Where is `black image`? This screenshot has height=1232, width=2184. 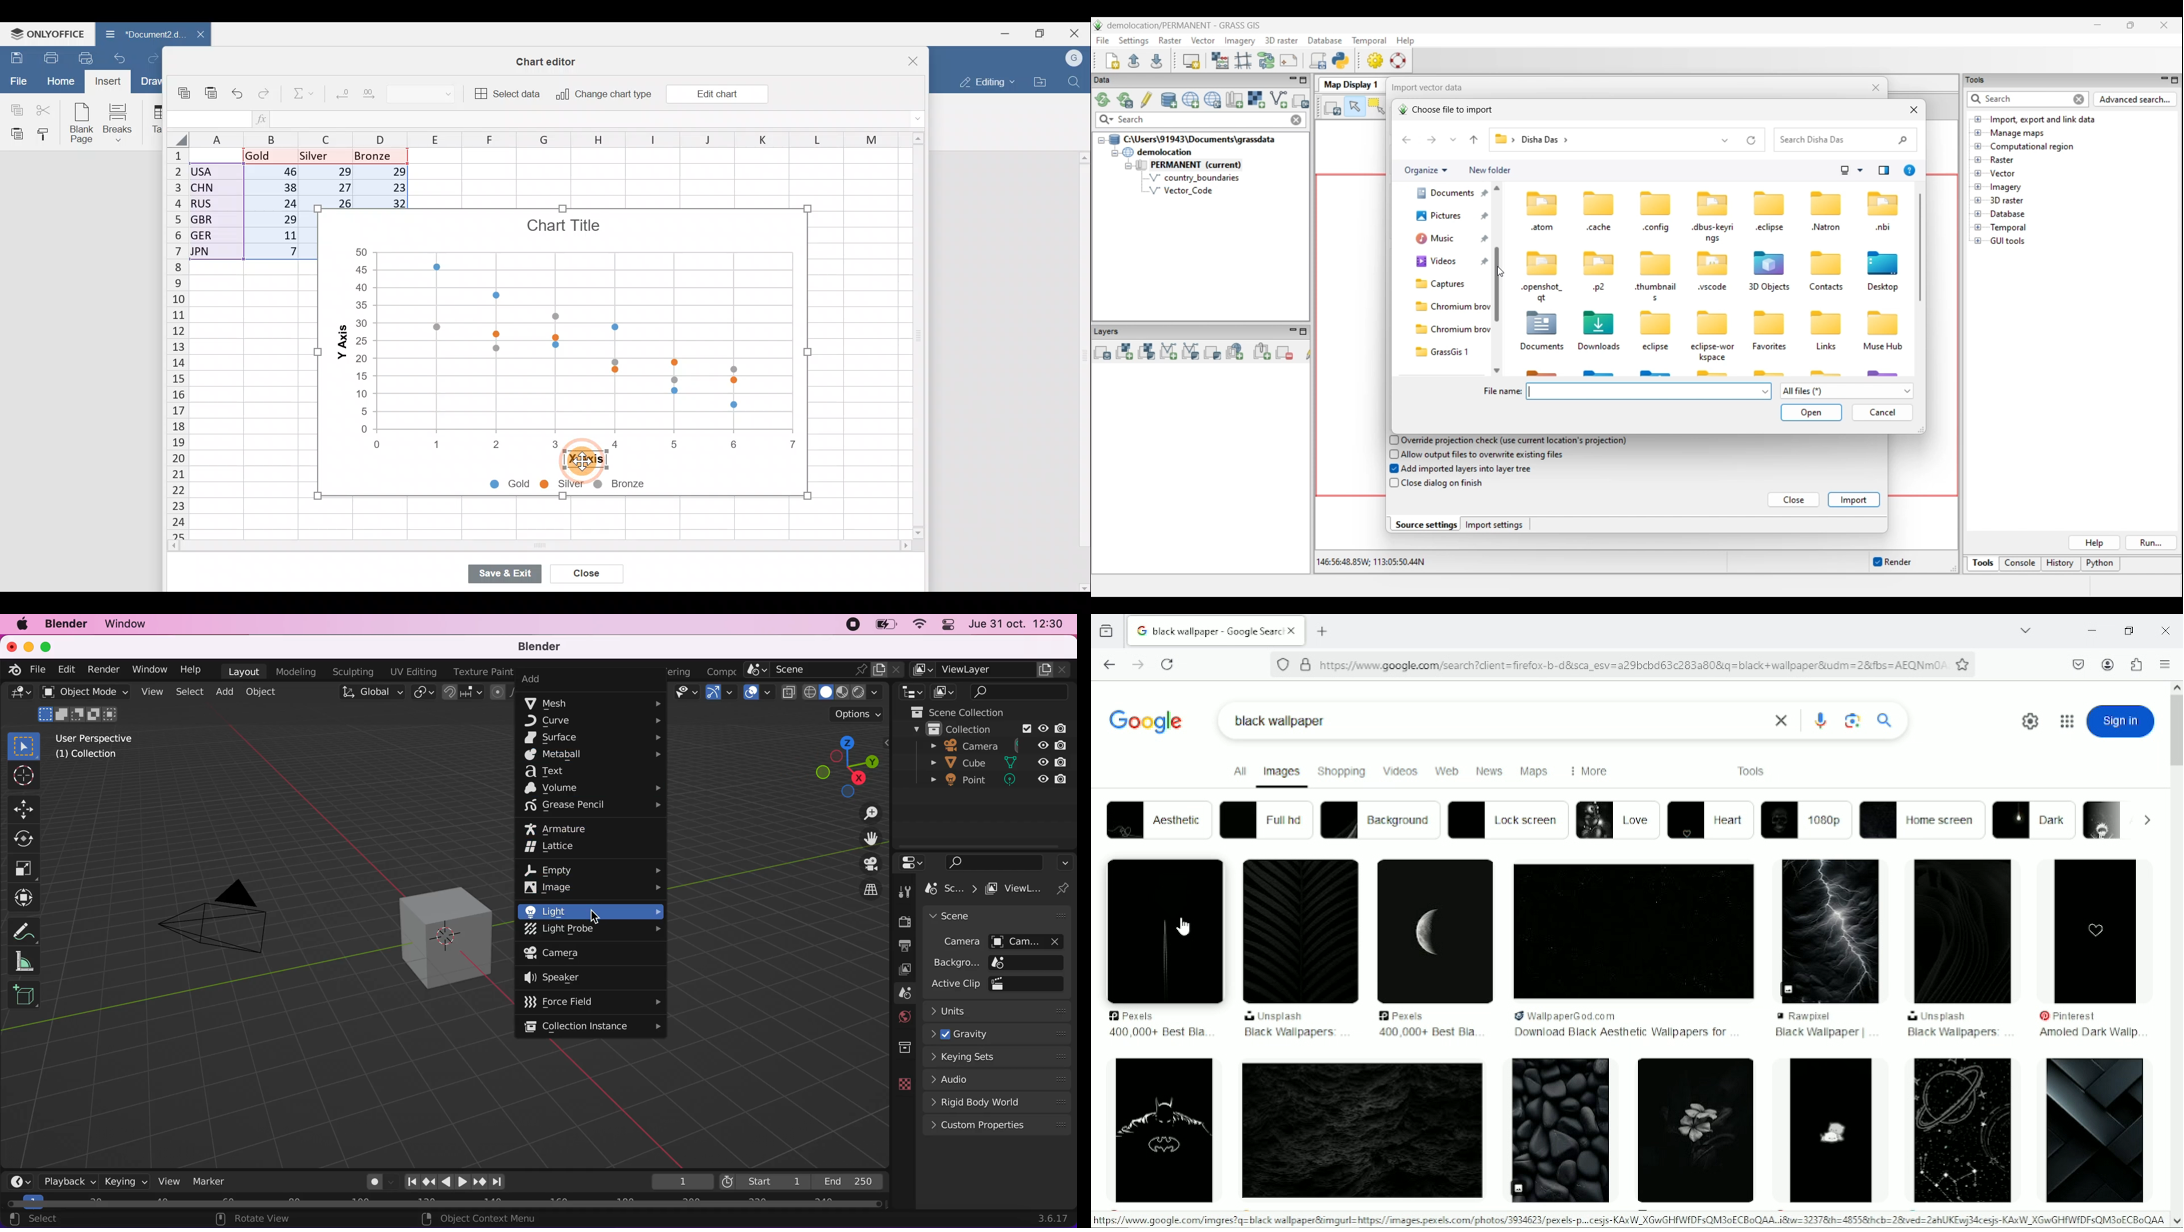 black image is located at coordinates (1436, 931).